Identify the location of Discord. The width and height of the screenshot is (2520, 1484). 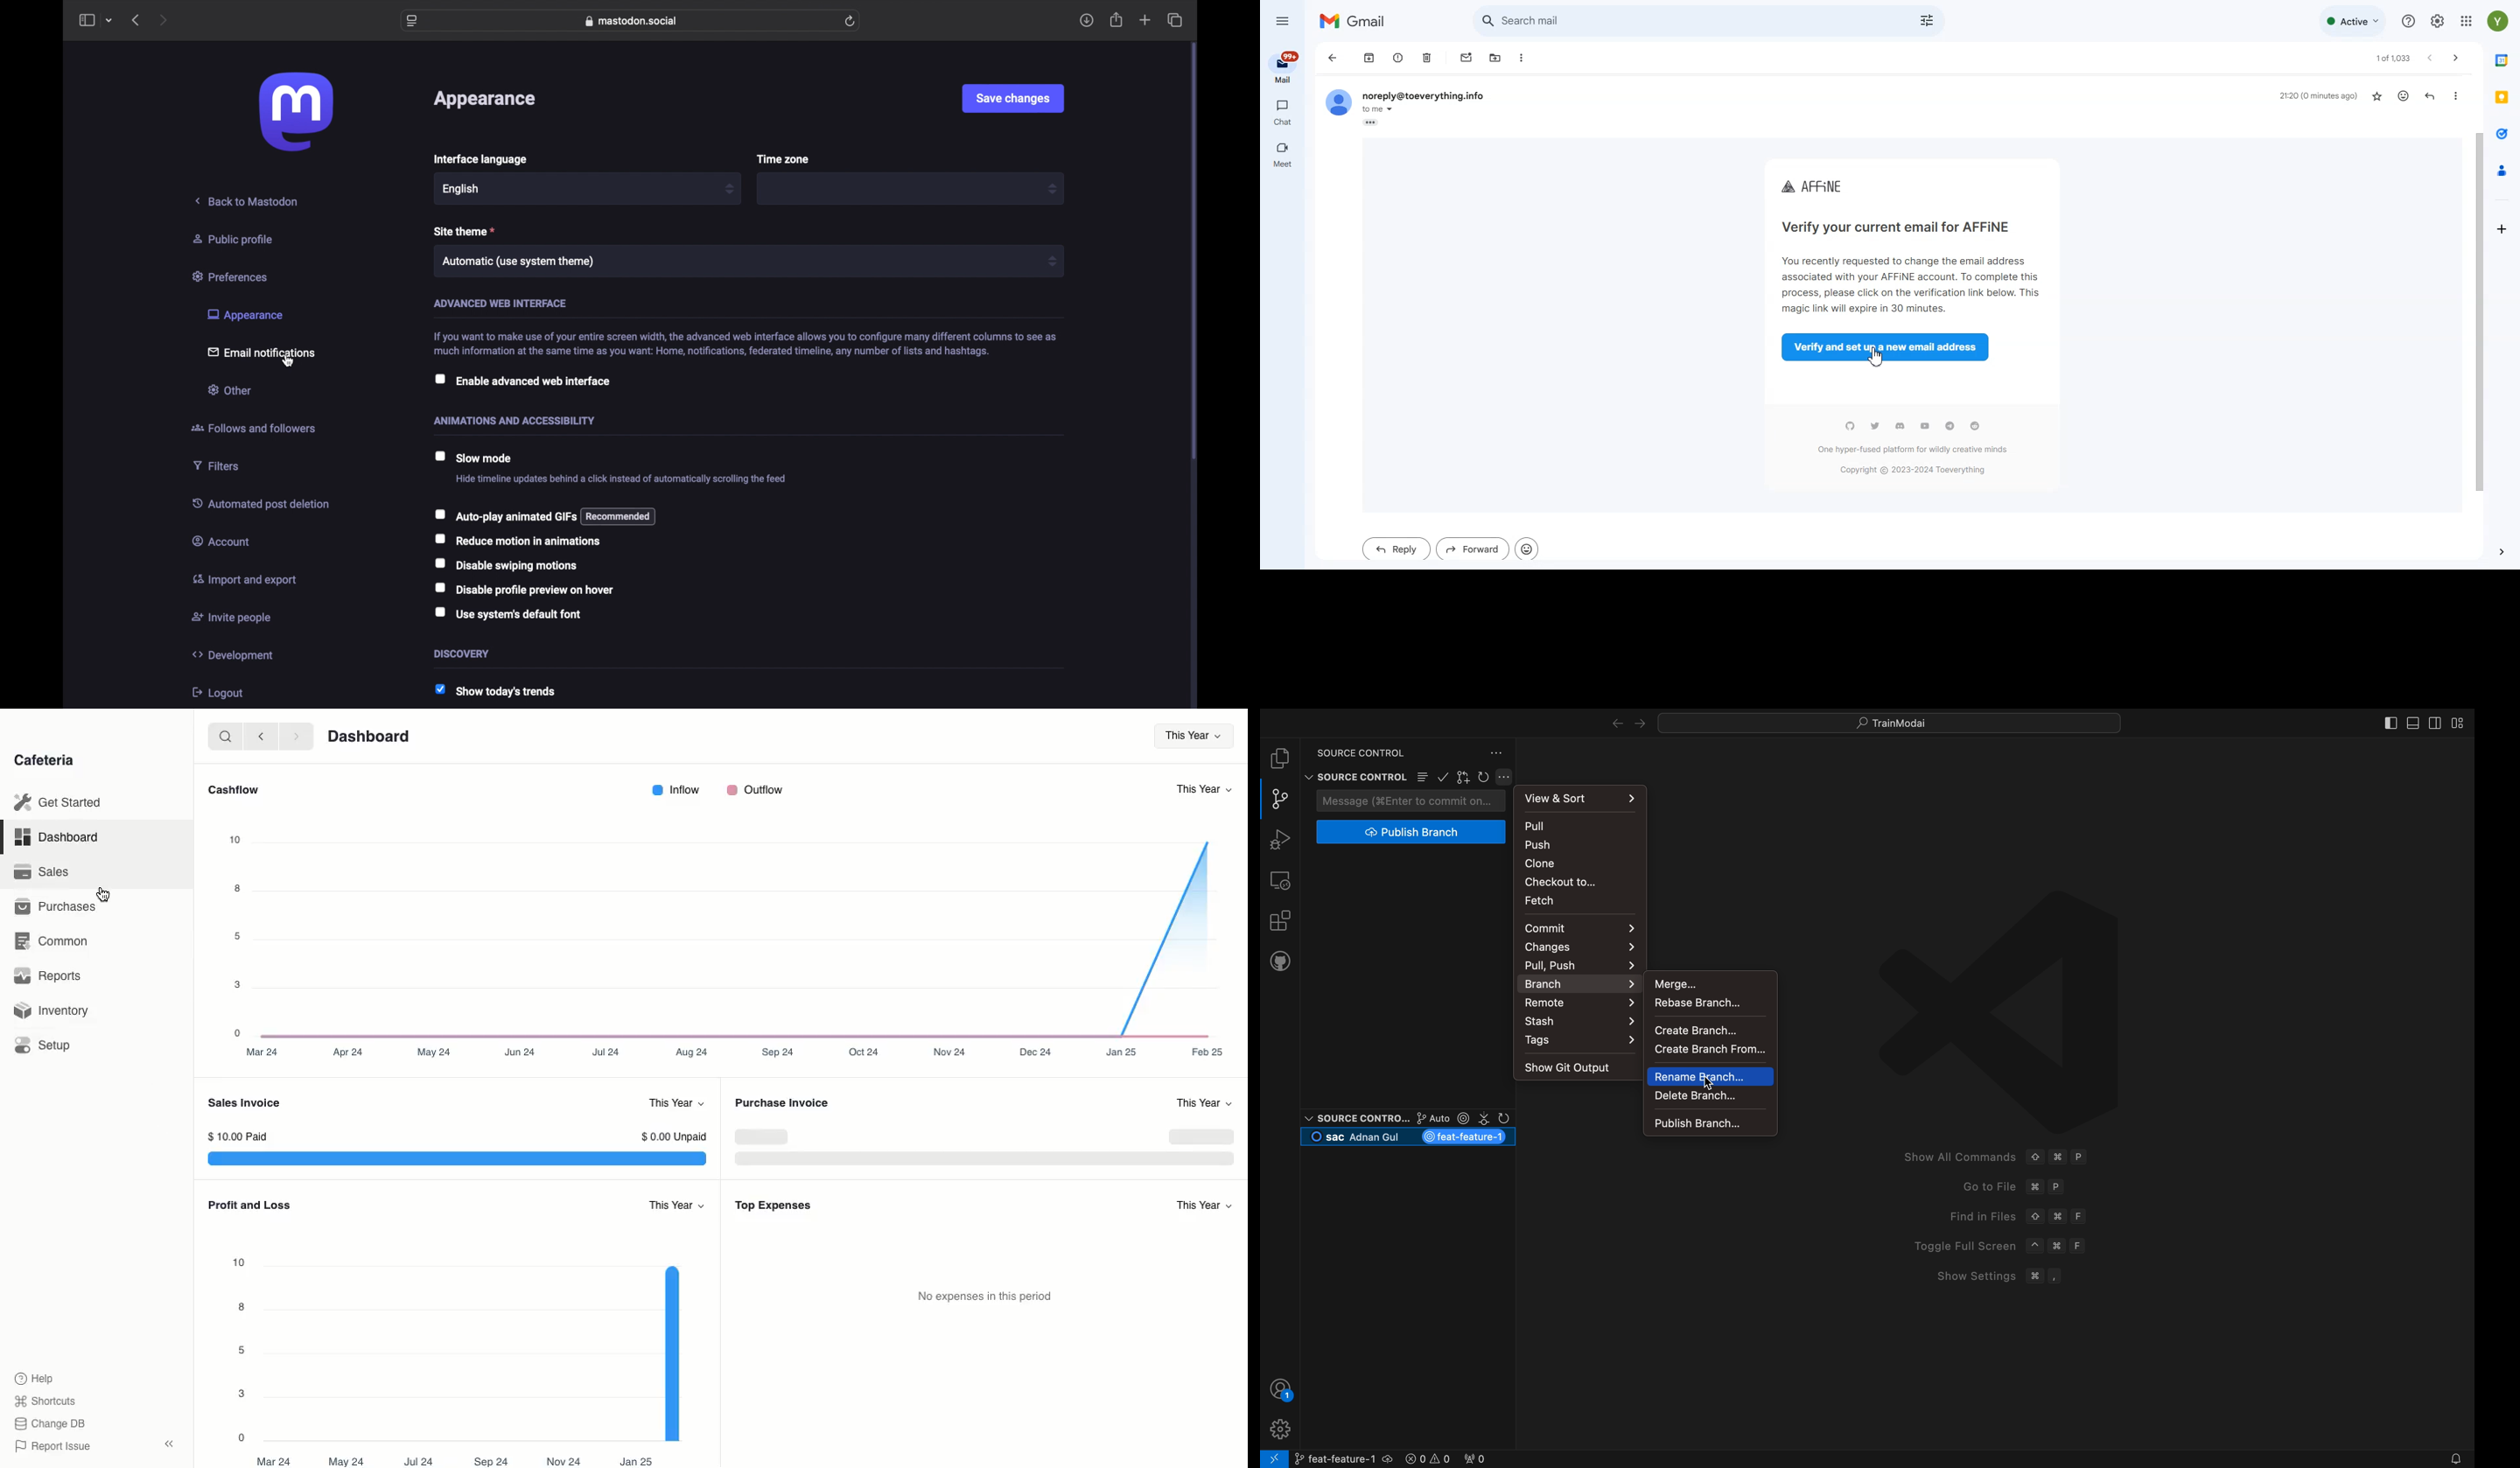
(1900, 426).